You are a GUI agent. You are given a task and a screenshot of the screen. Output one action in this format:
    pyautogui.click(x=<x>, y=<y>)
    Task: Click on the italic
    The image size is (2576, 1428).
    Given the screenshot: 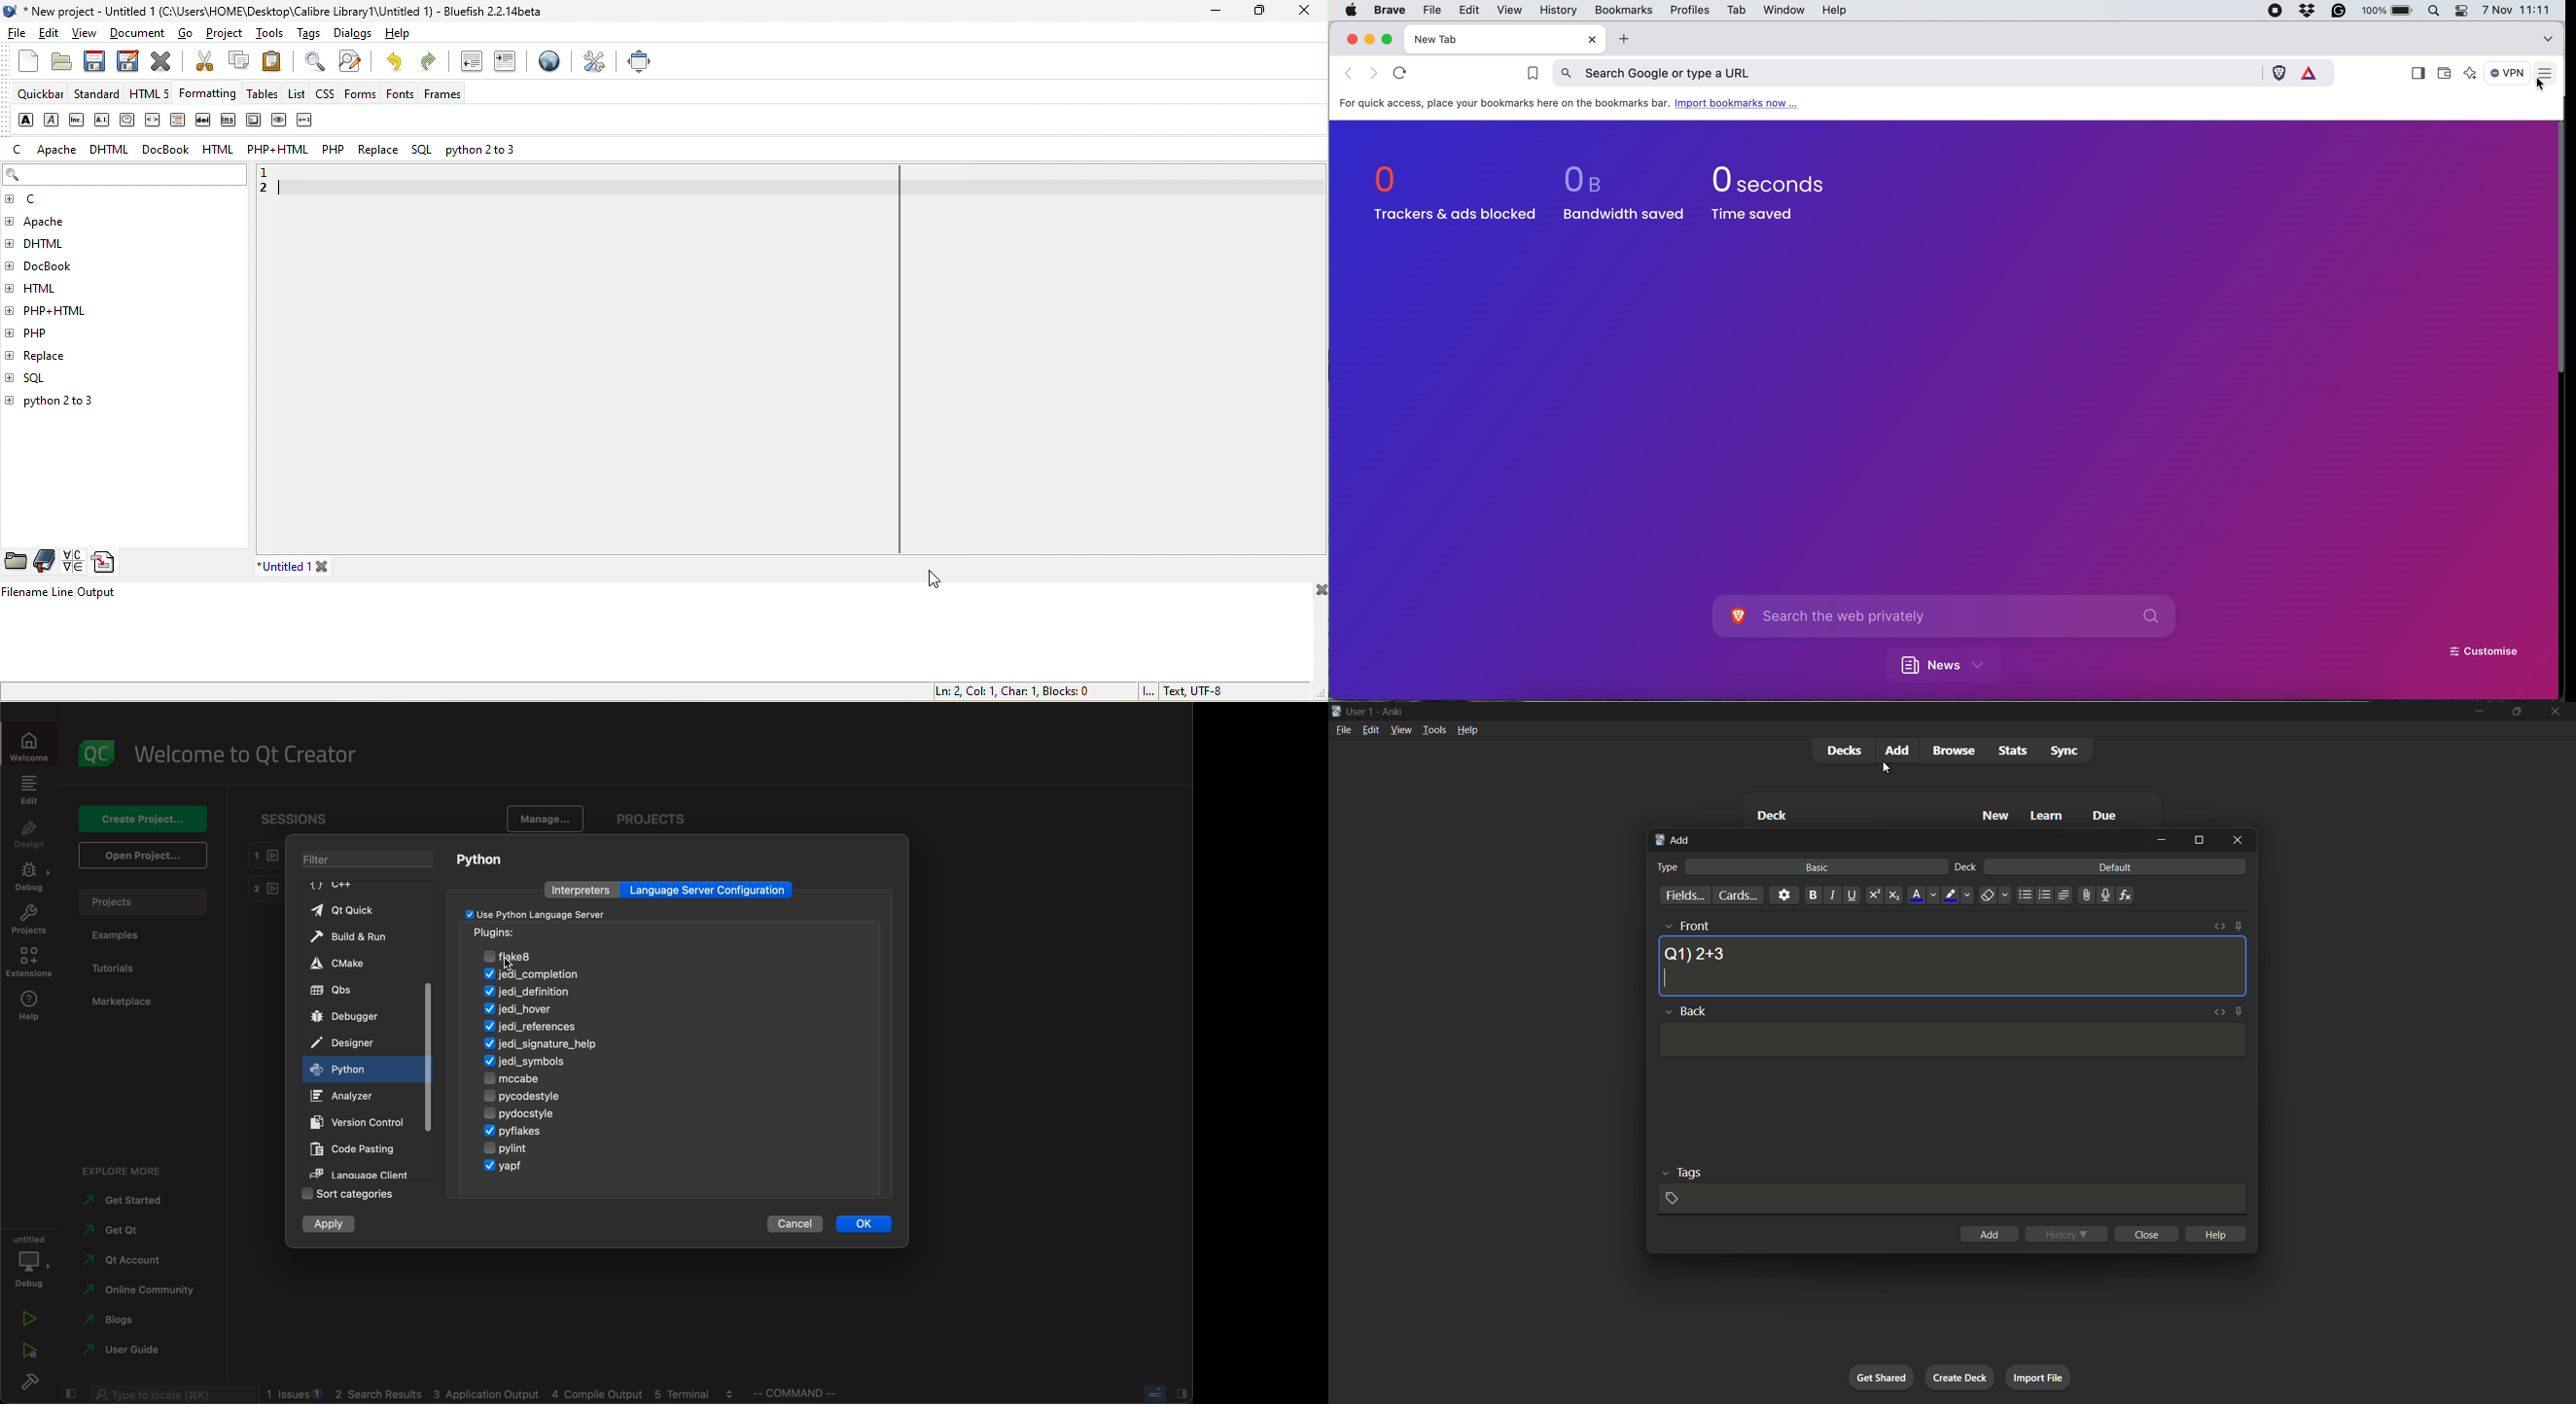 What is the action you would take?
    pyautogui.click(x=1832, y=895)
    